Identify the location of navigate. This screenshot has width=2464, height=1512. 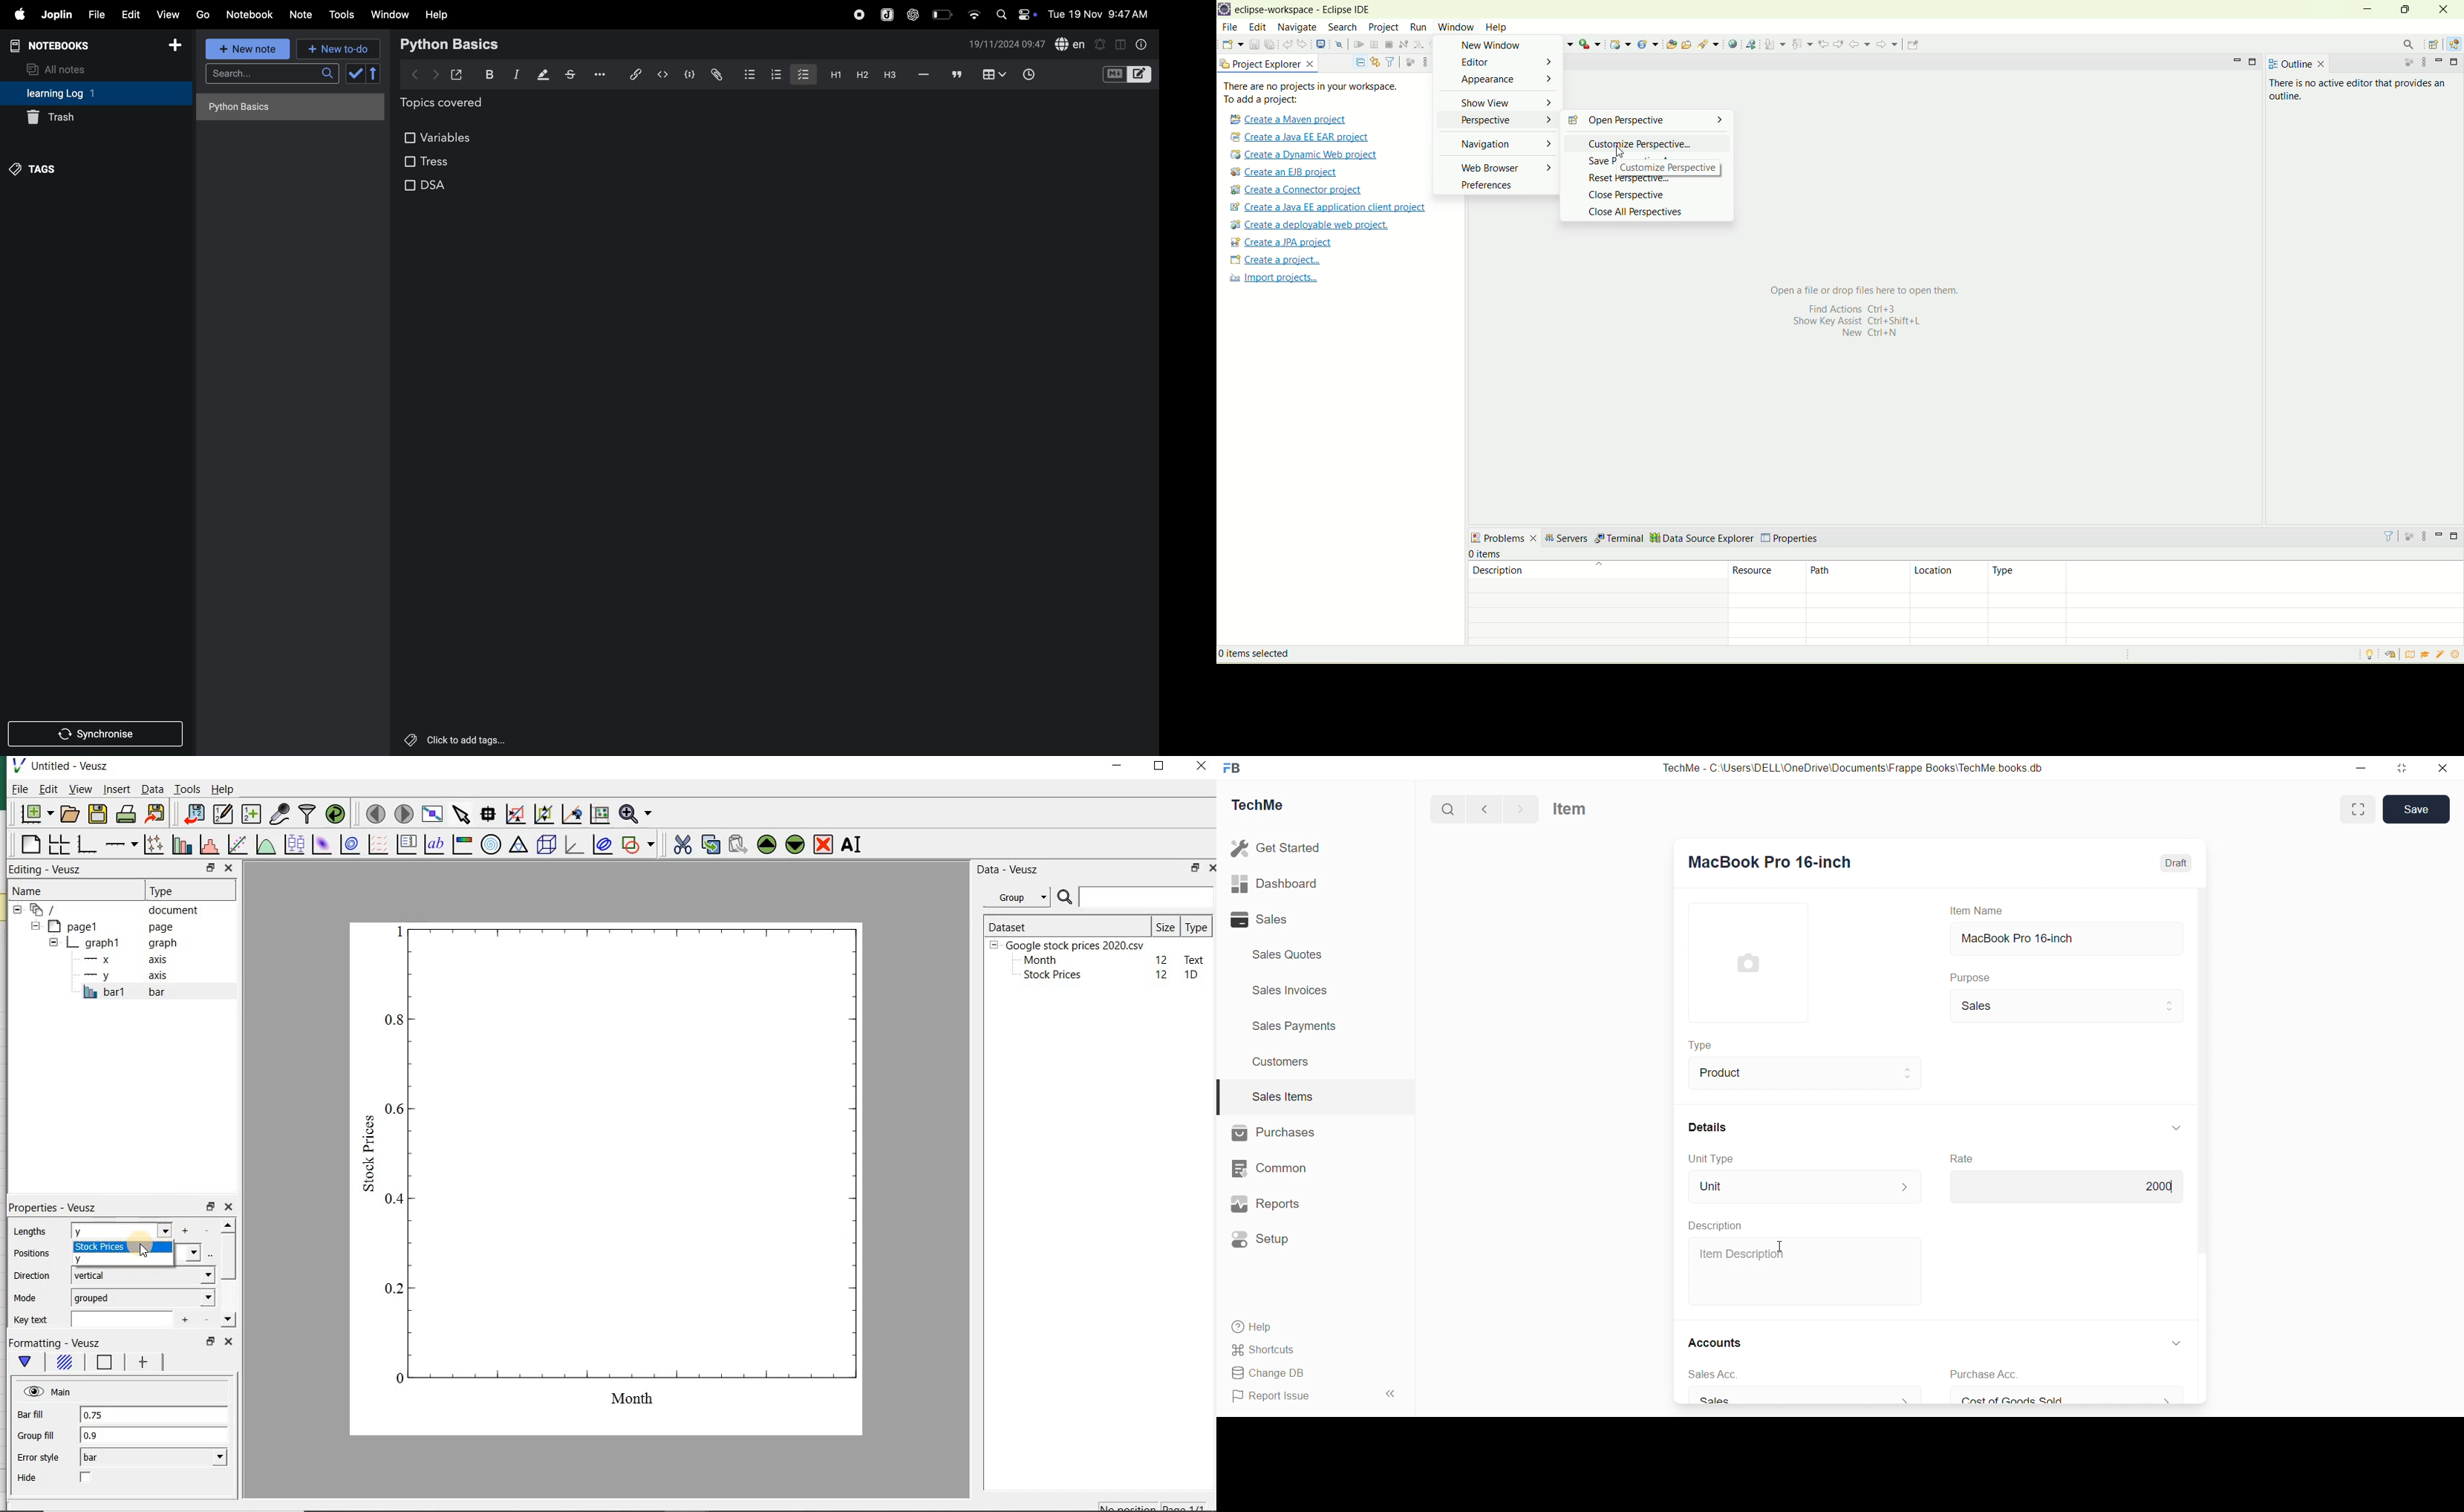
(1297, 29).